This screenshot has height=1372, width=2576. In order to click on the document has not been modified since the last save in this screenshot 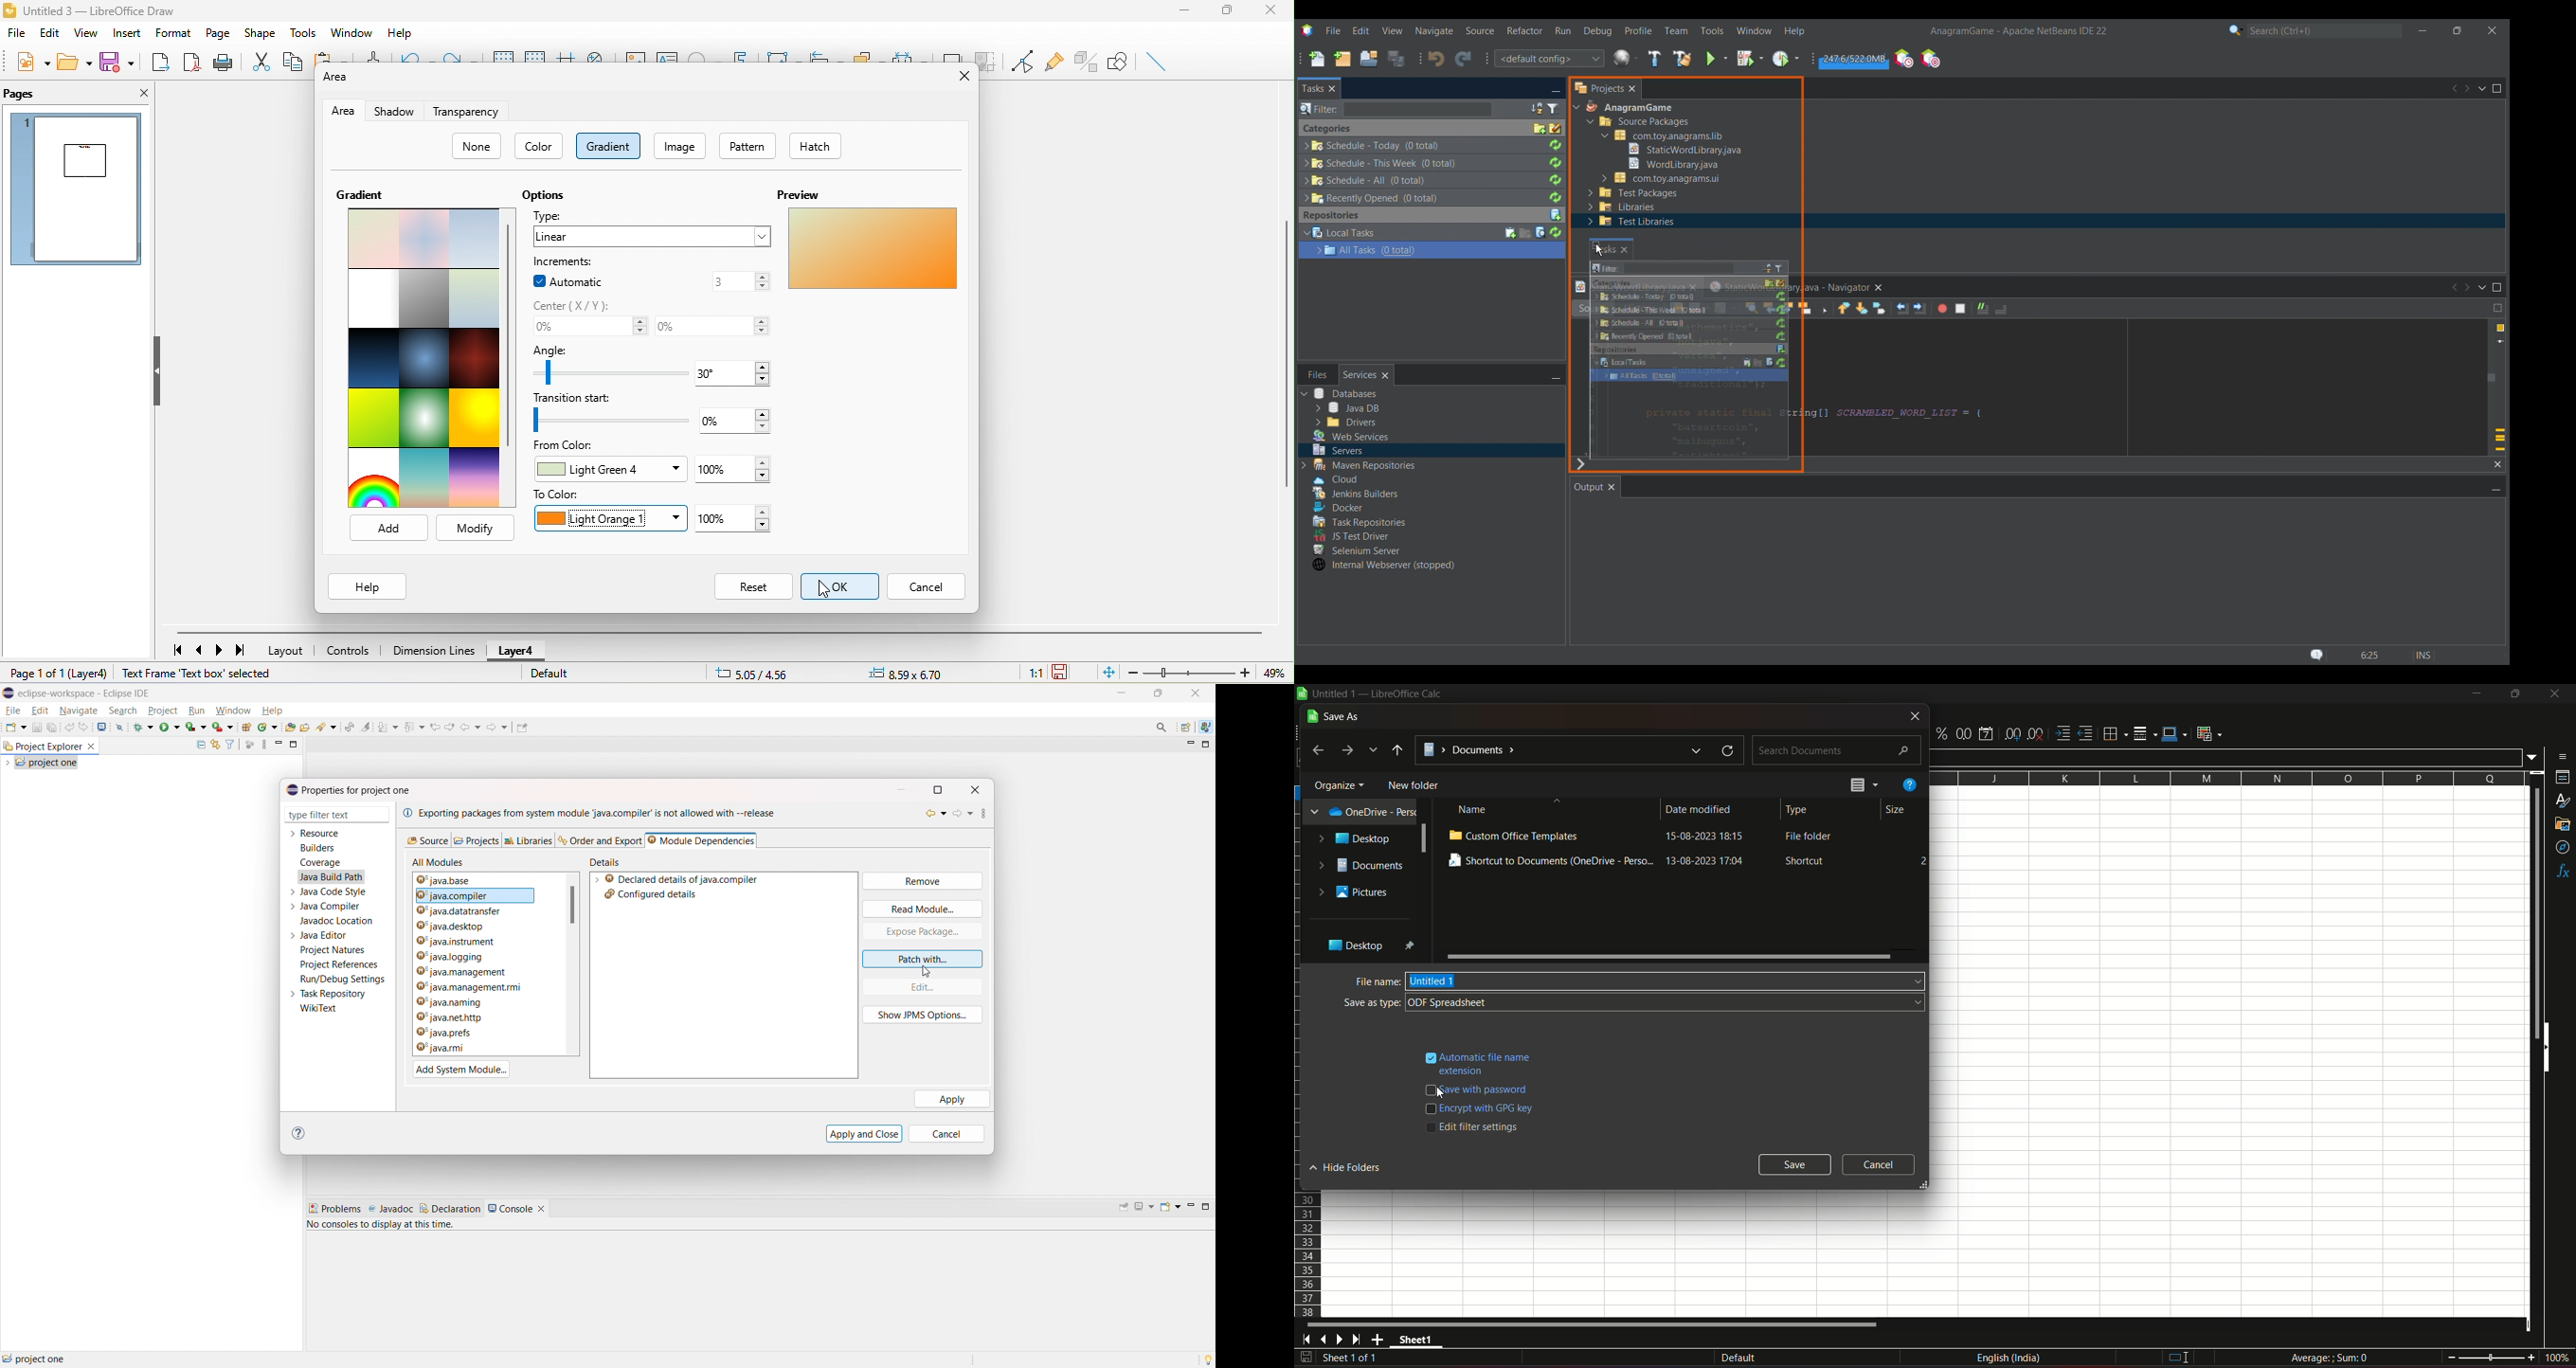, I will do `click(1071, 674)`.